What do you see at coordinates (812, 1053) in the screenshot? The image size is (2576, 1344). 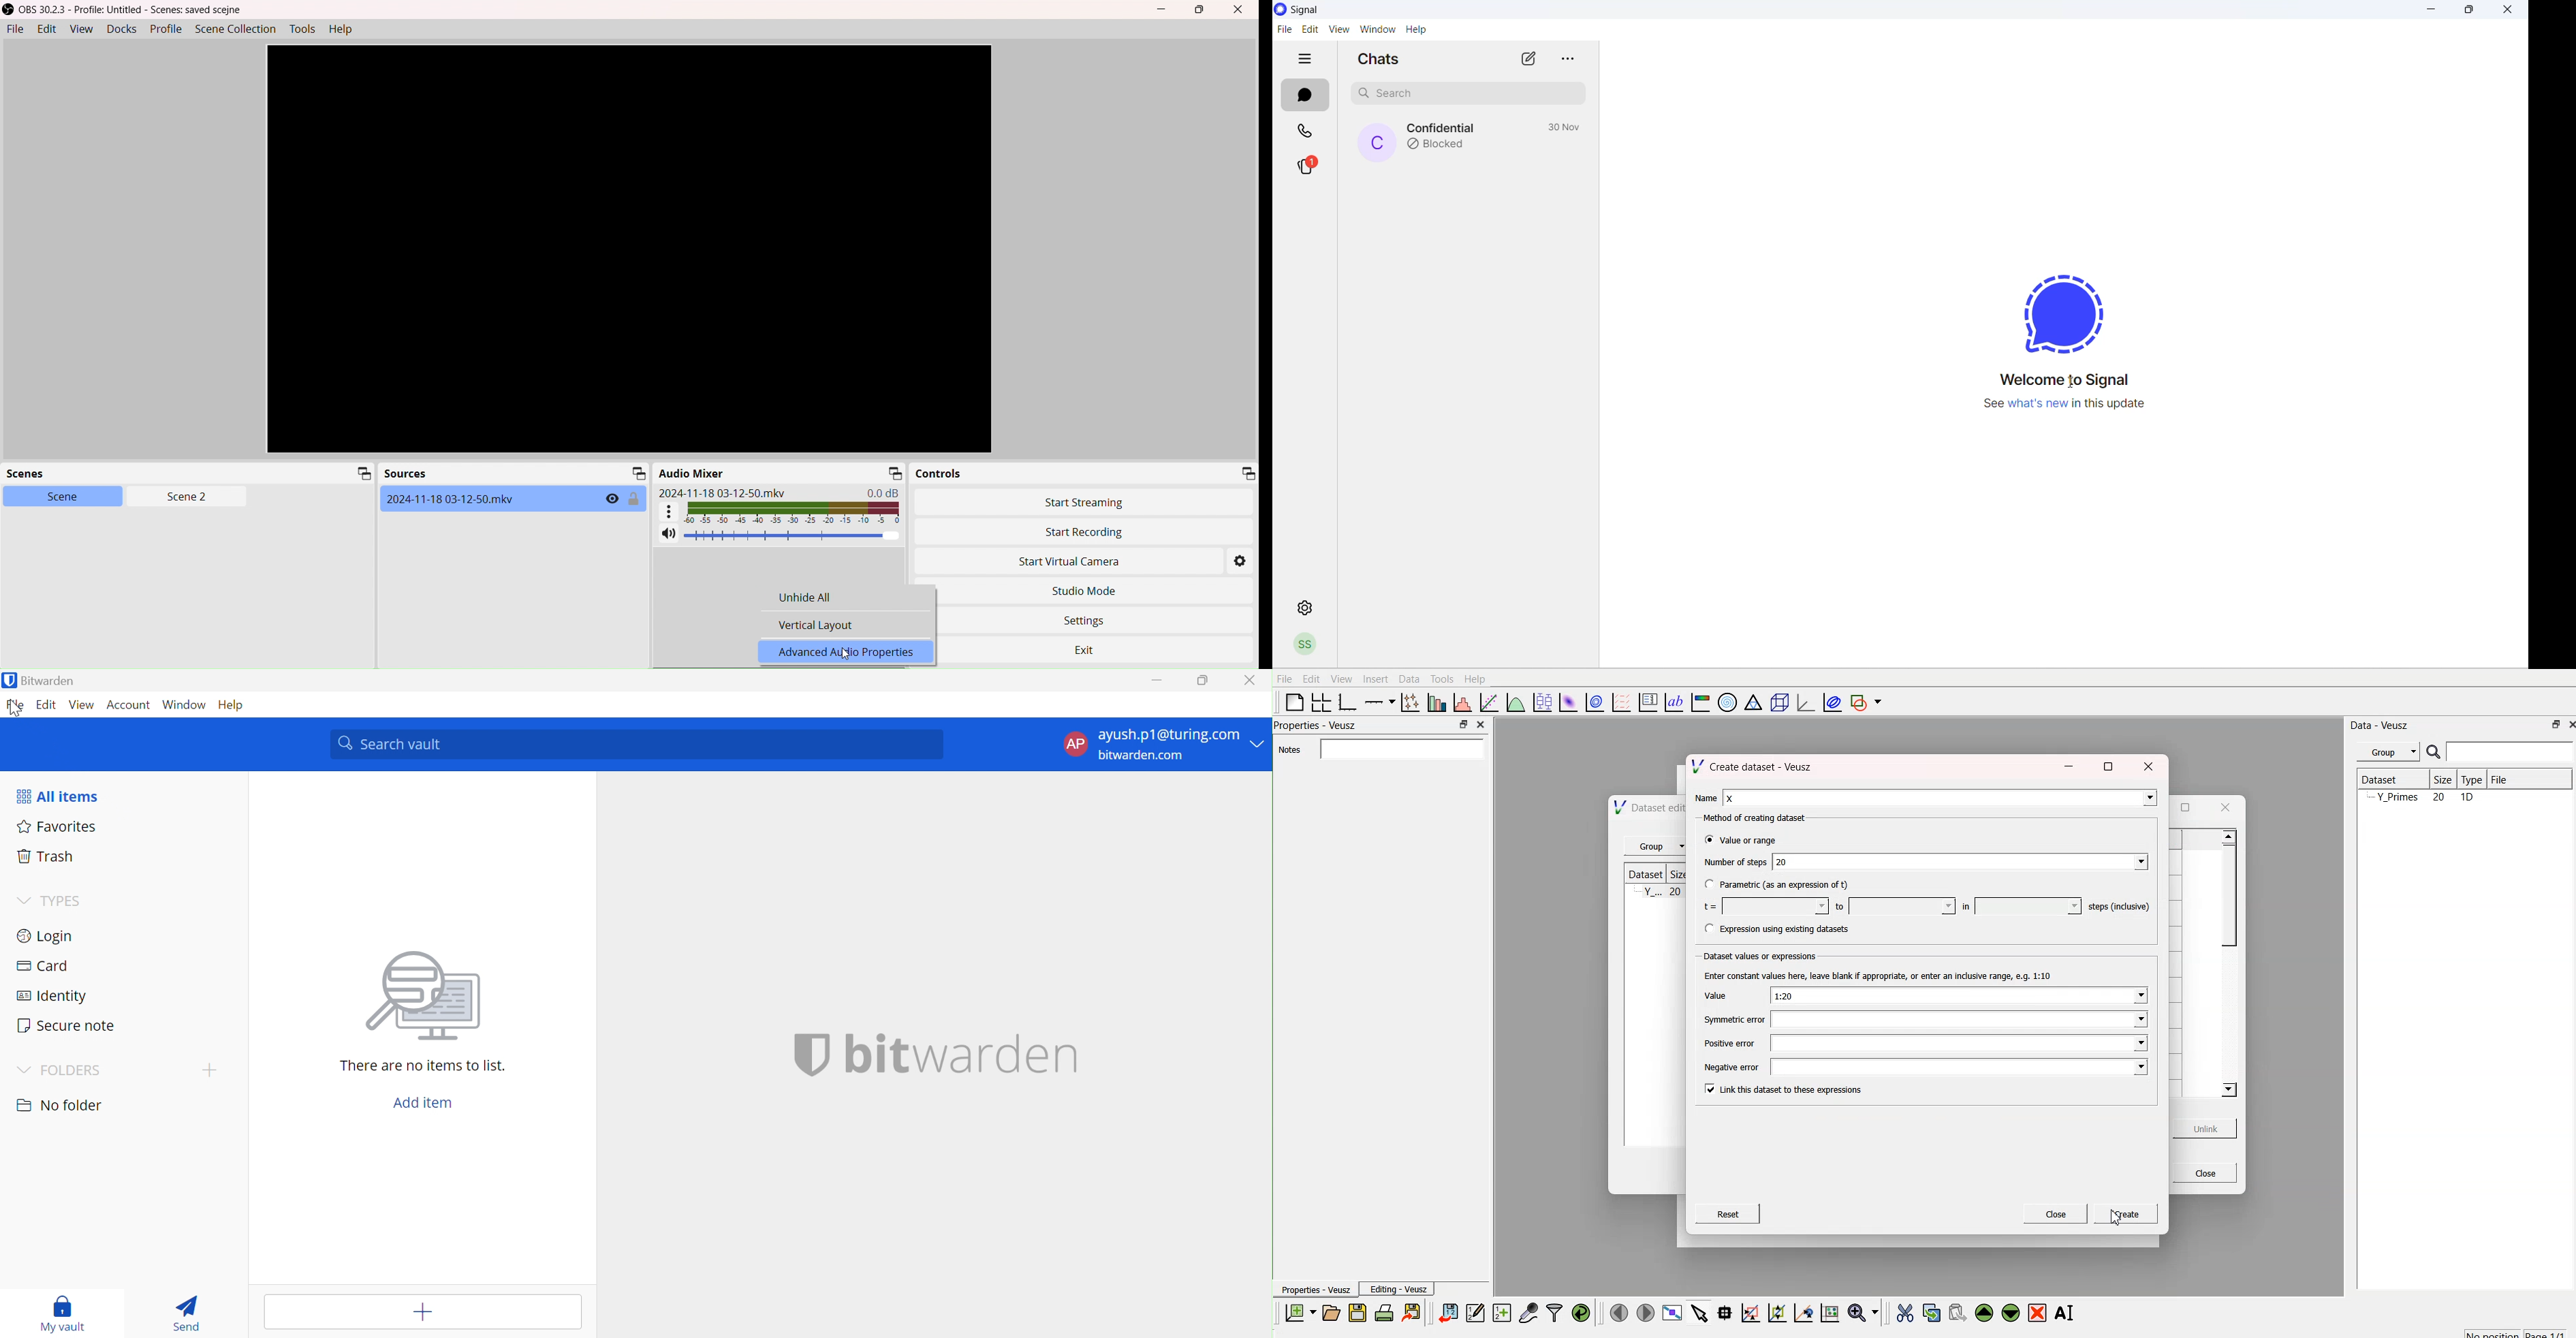 I see `bitwarden logo` at bounding box center [812, 1053].